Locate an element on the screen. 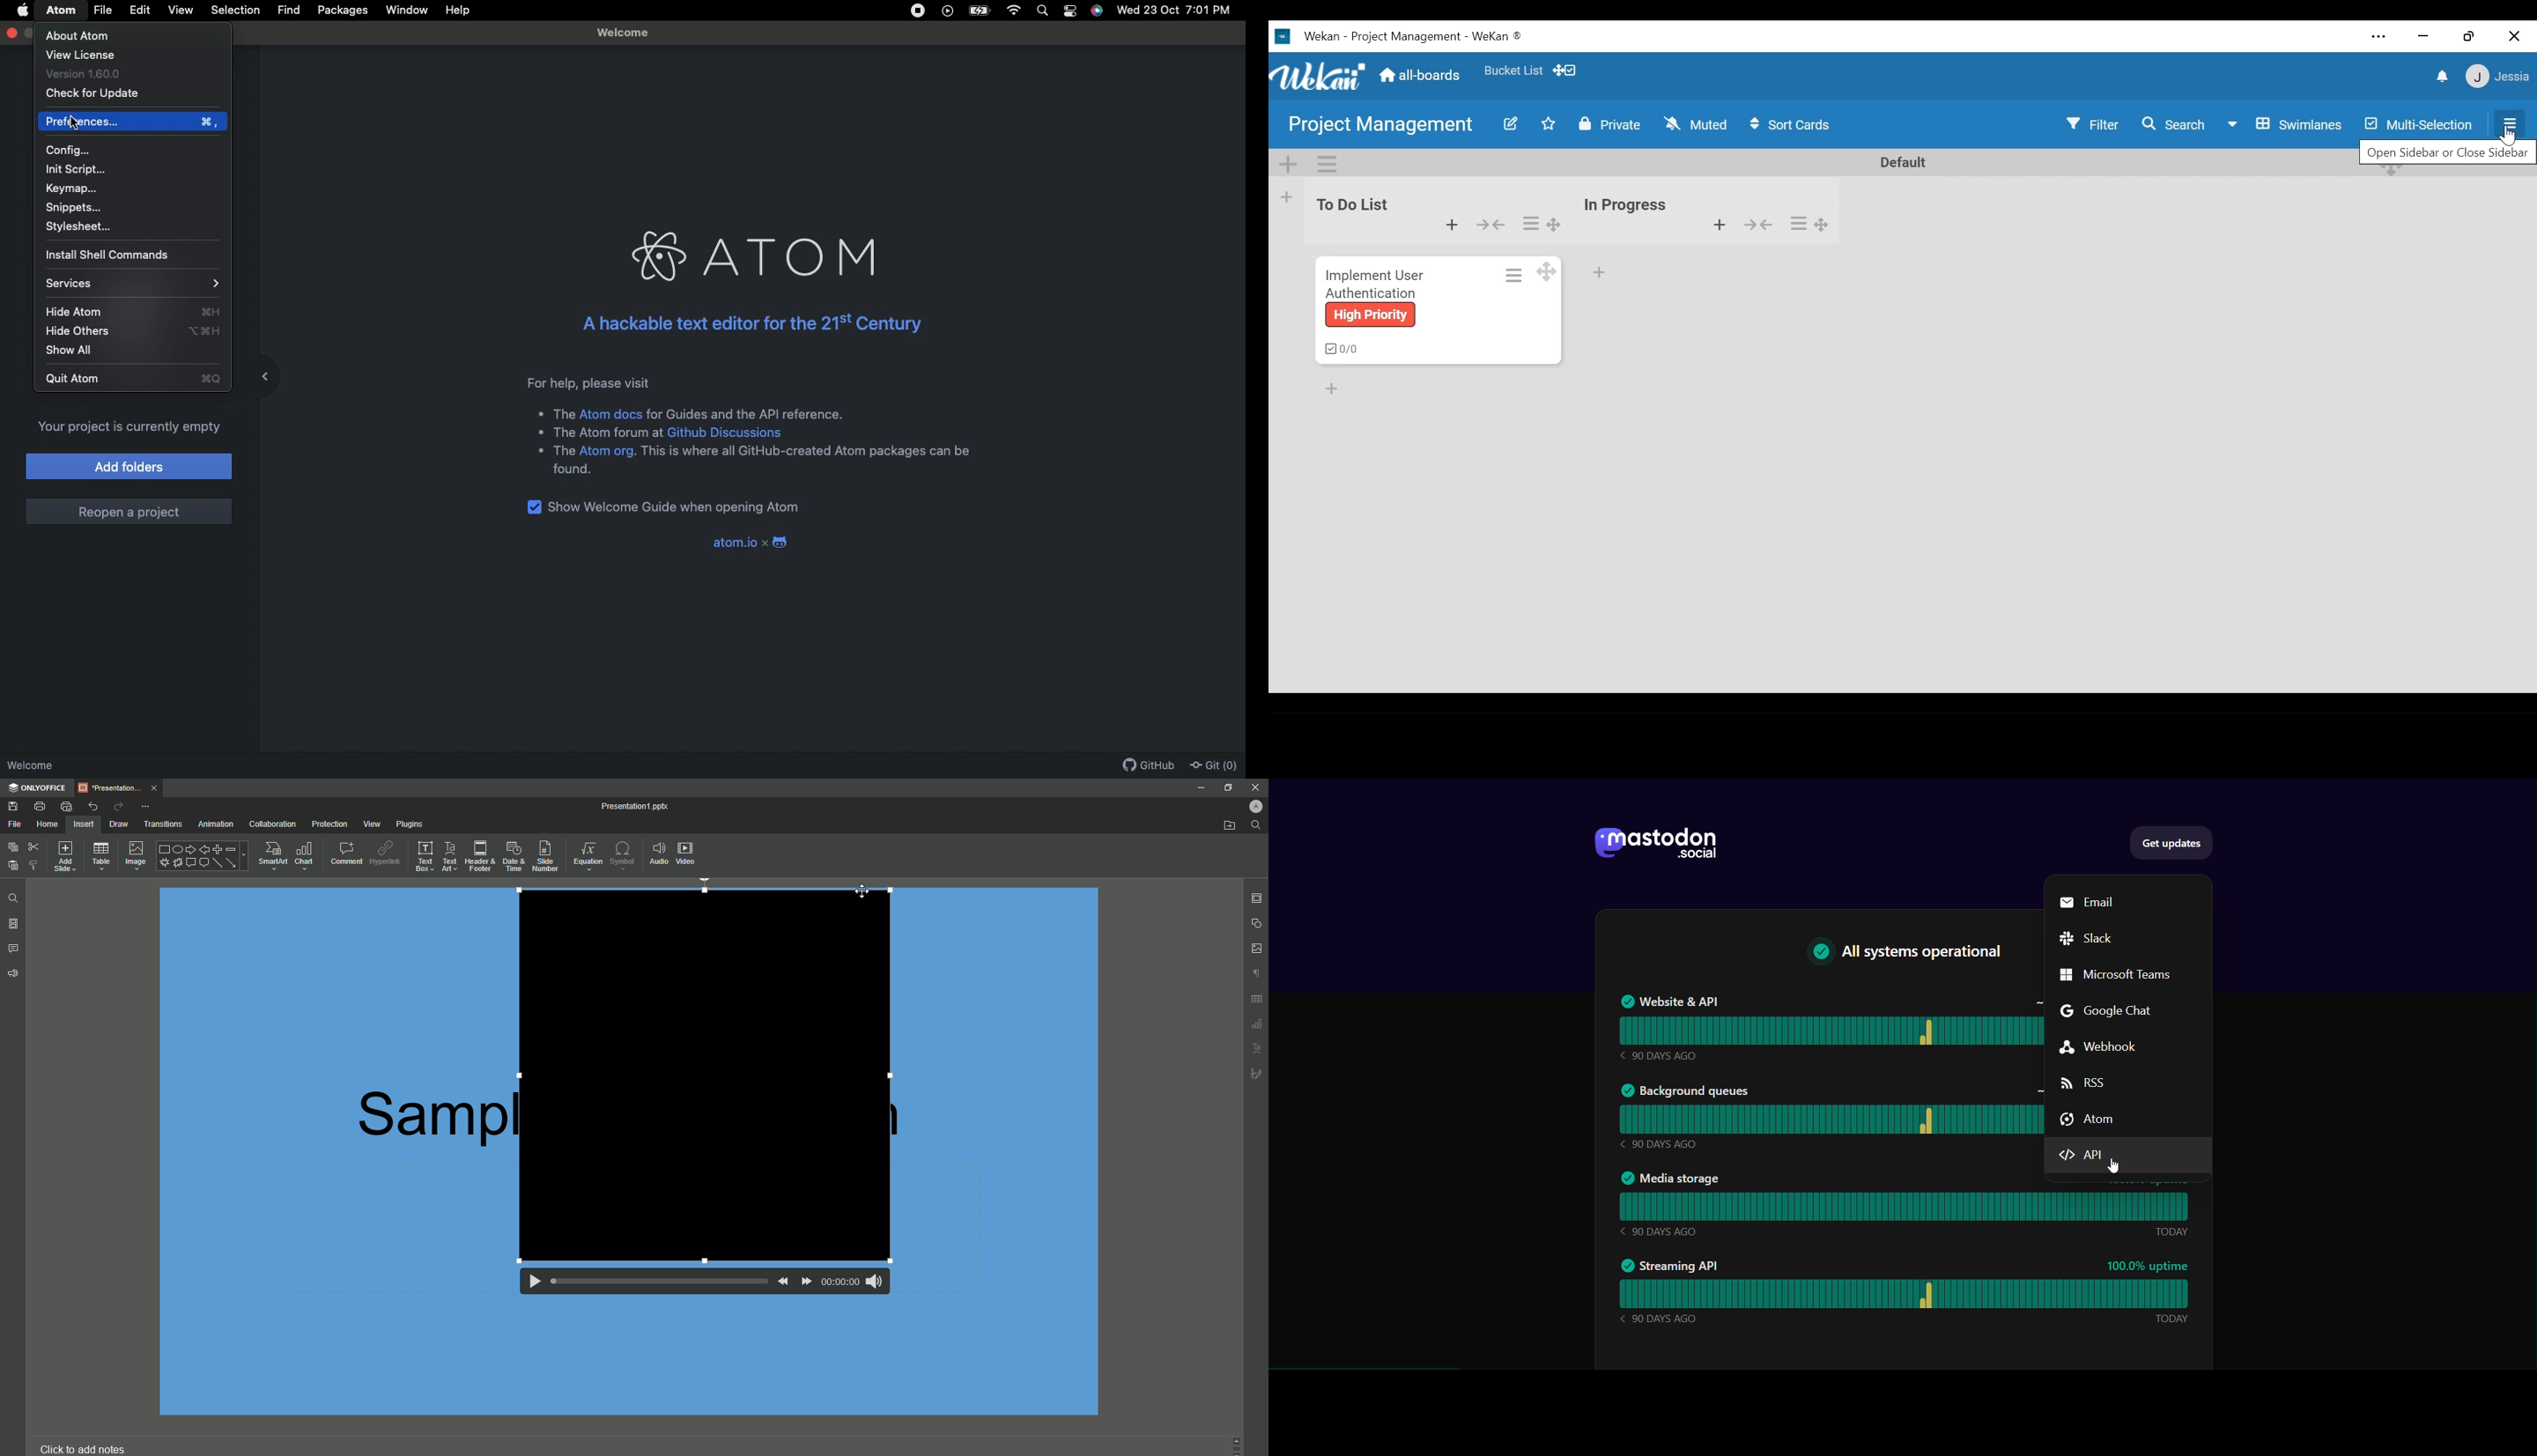 This screenshot has height=1456, width=2548. Comments is located at coordinates (15, 949).